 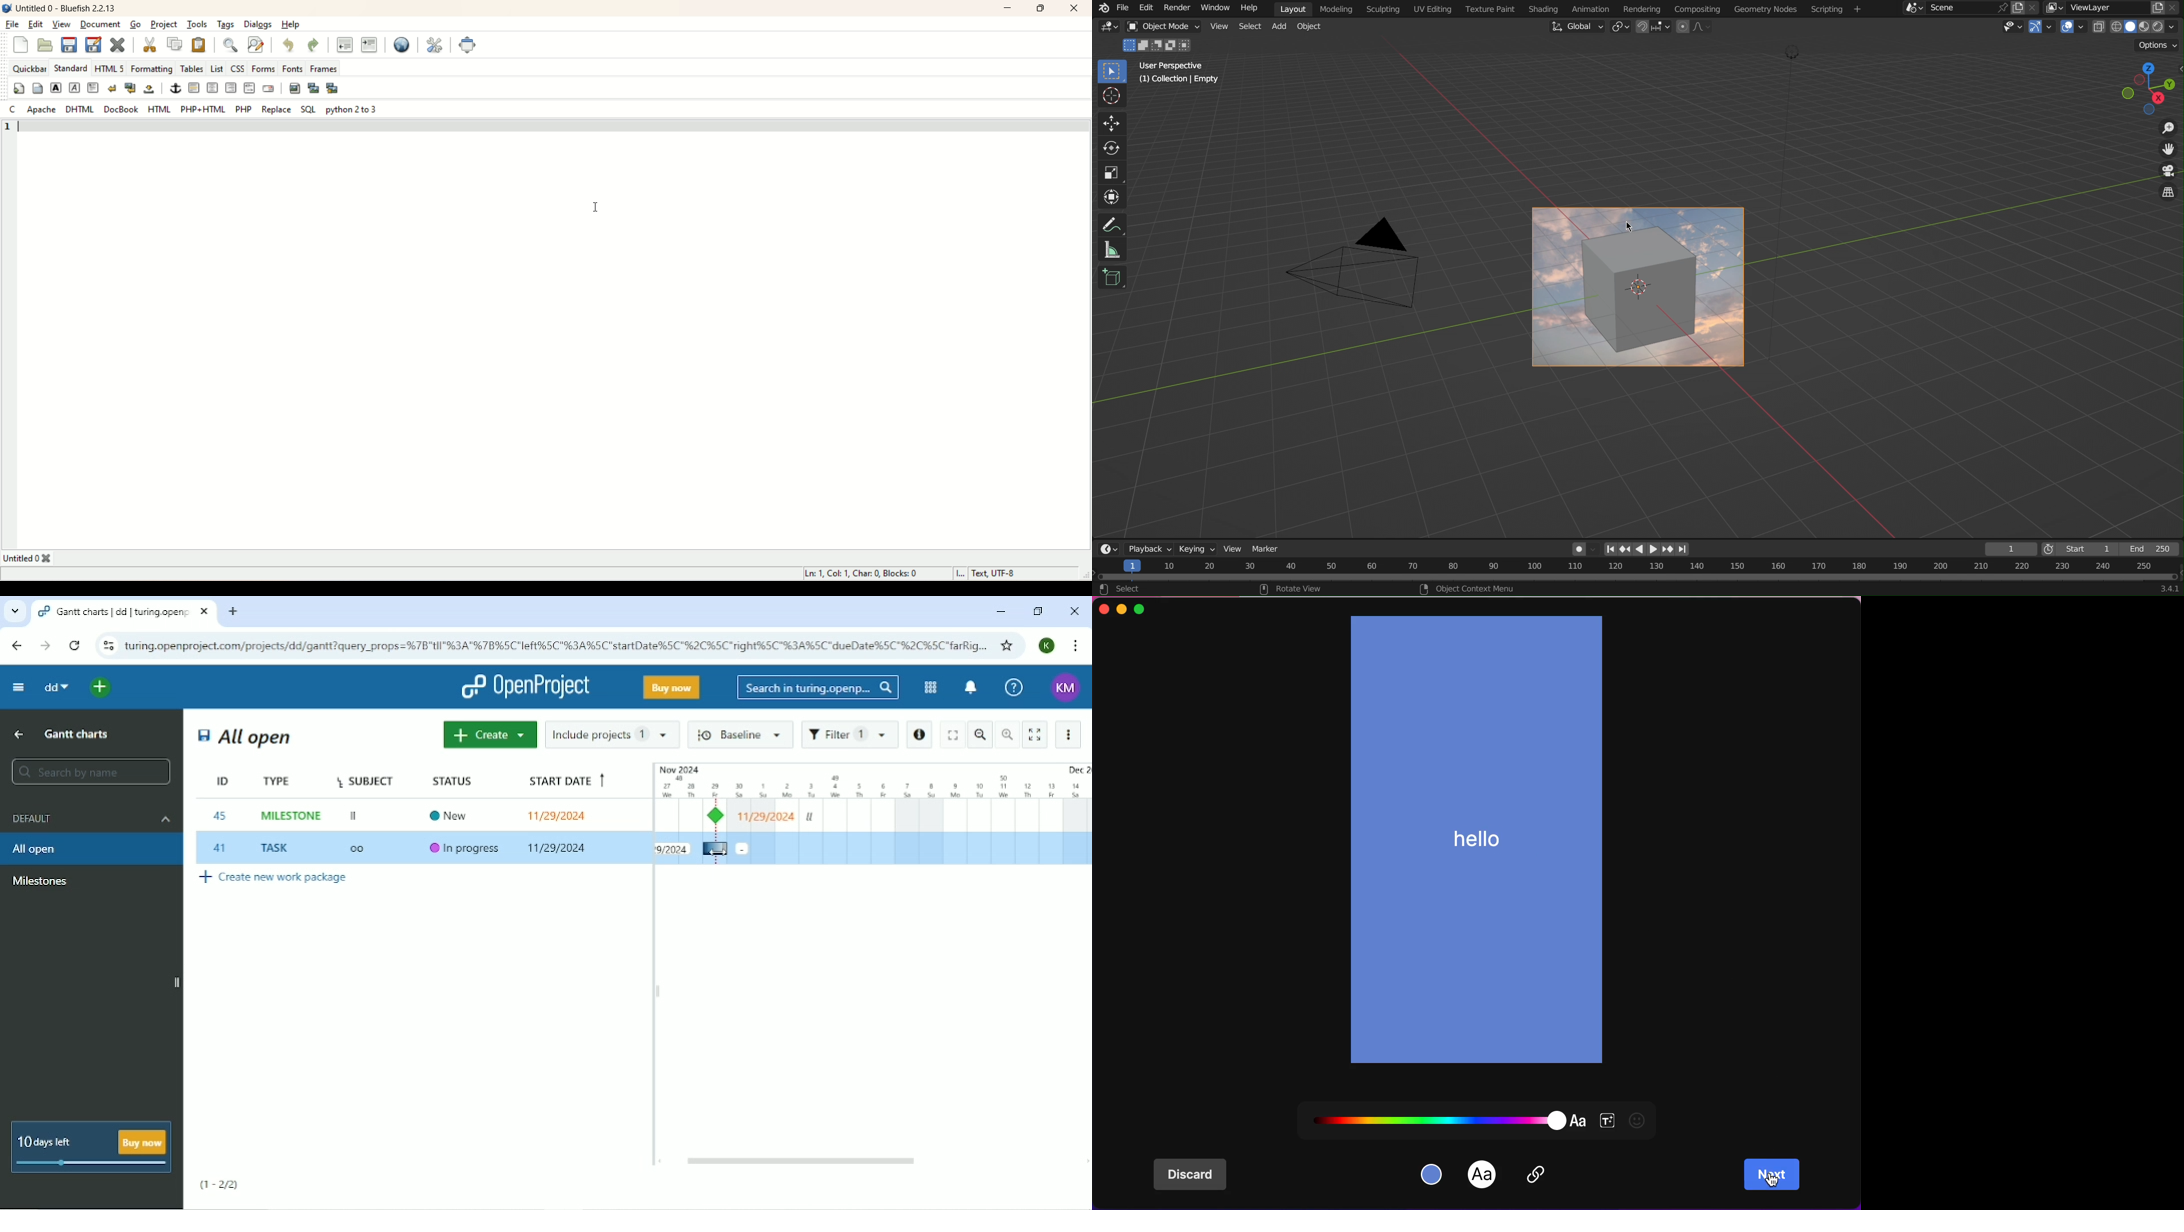 What do you see at coordinates (1434, 1173) in the screenshot?
I see `color` at bounding box center [1434, 1173].